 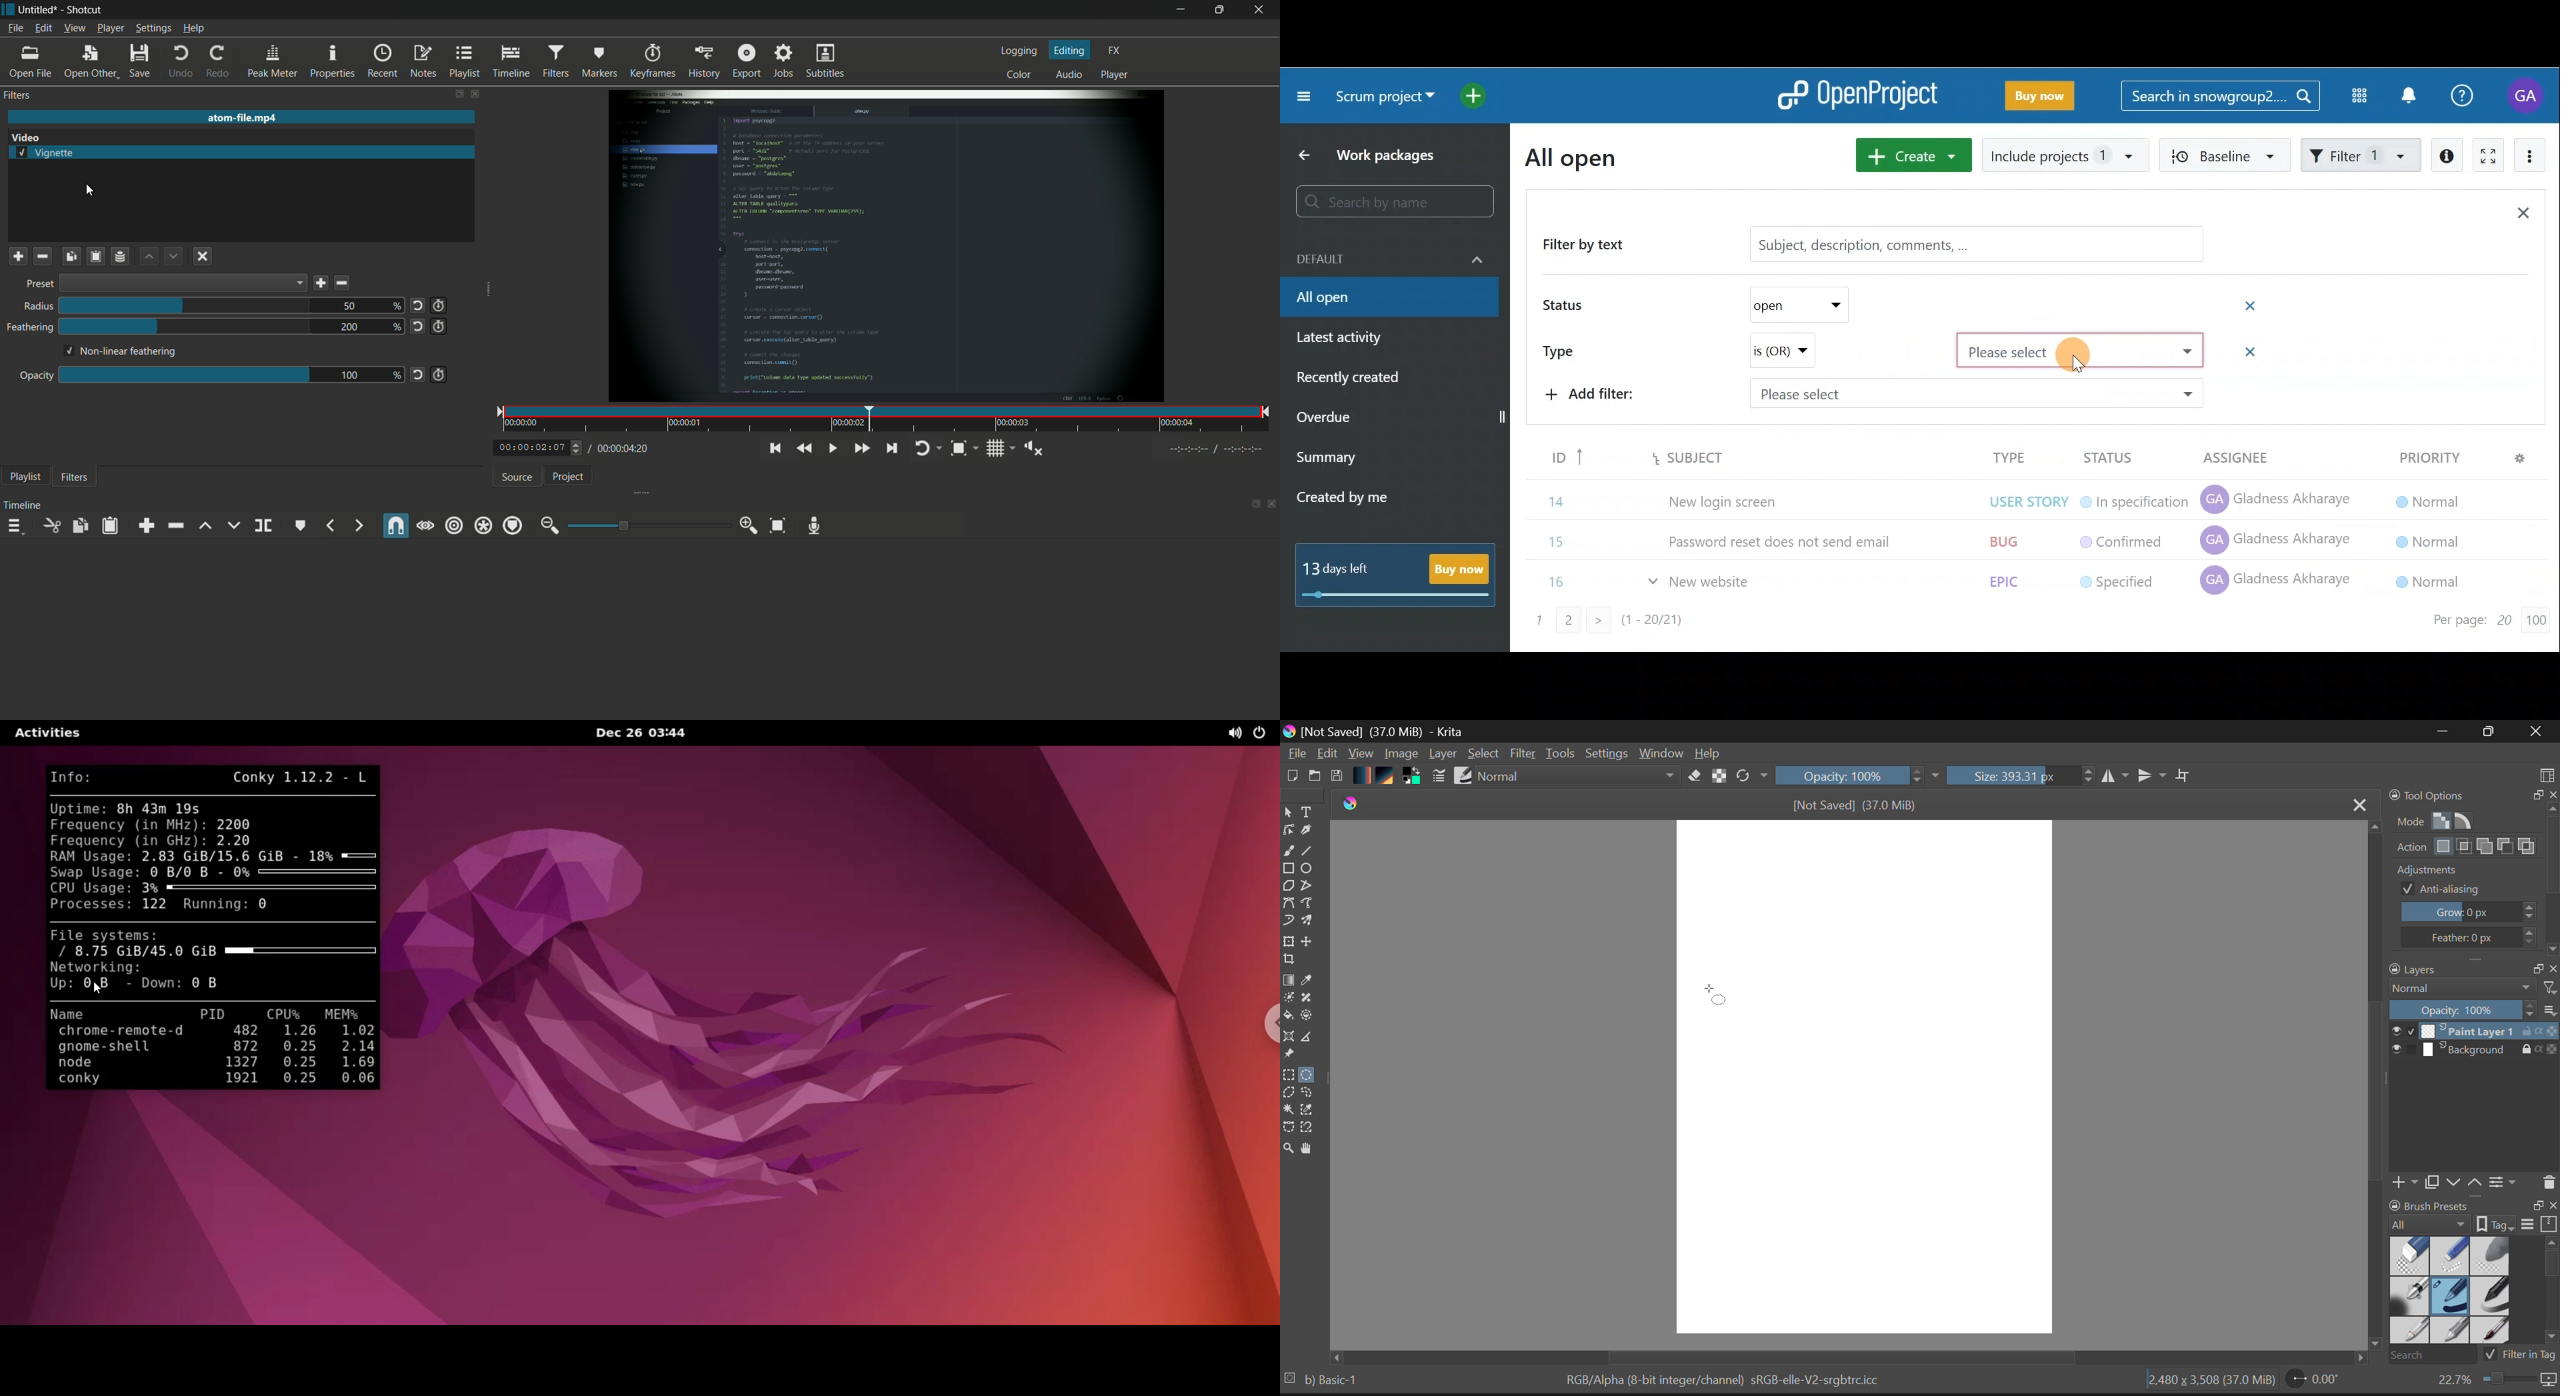 What do you see at coordinates (43, 28) in the screenshot?
I see `edit menu` at bounding box center [43, 28].